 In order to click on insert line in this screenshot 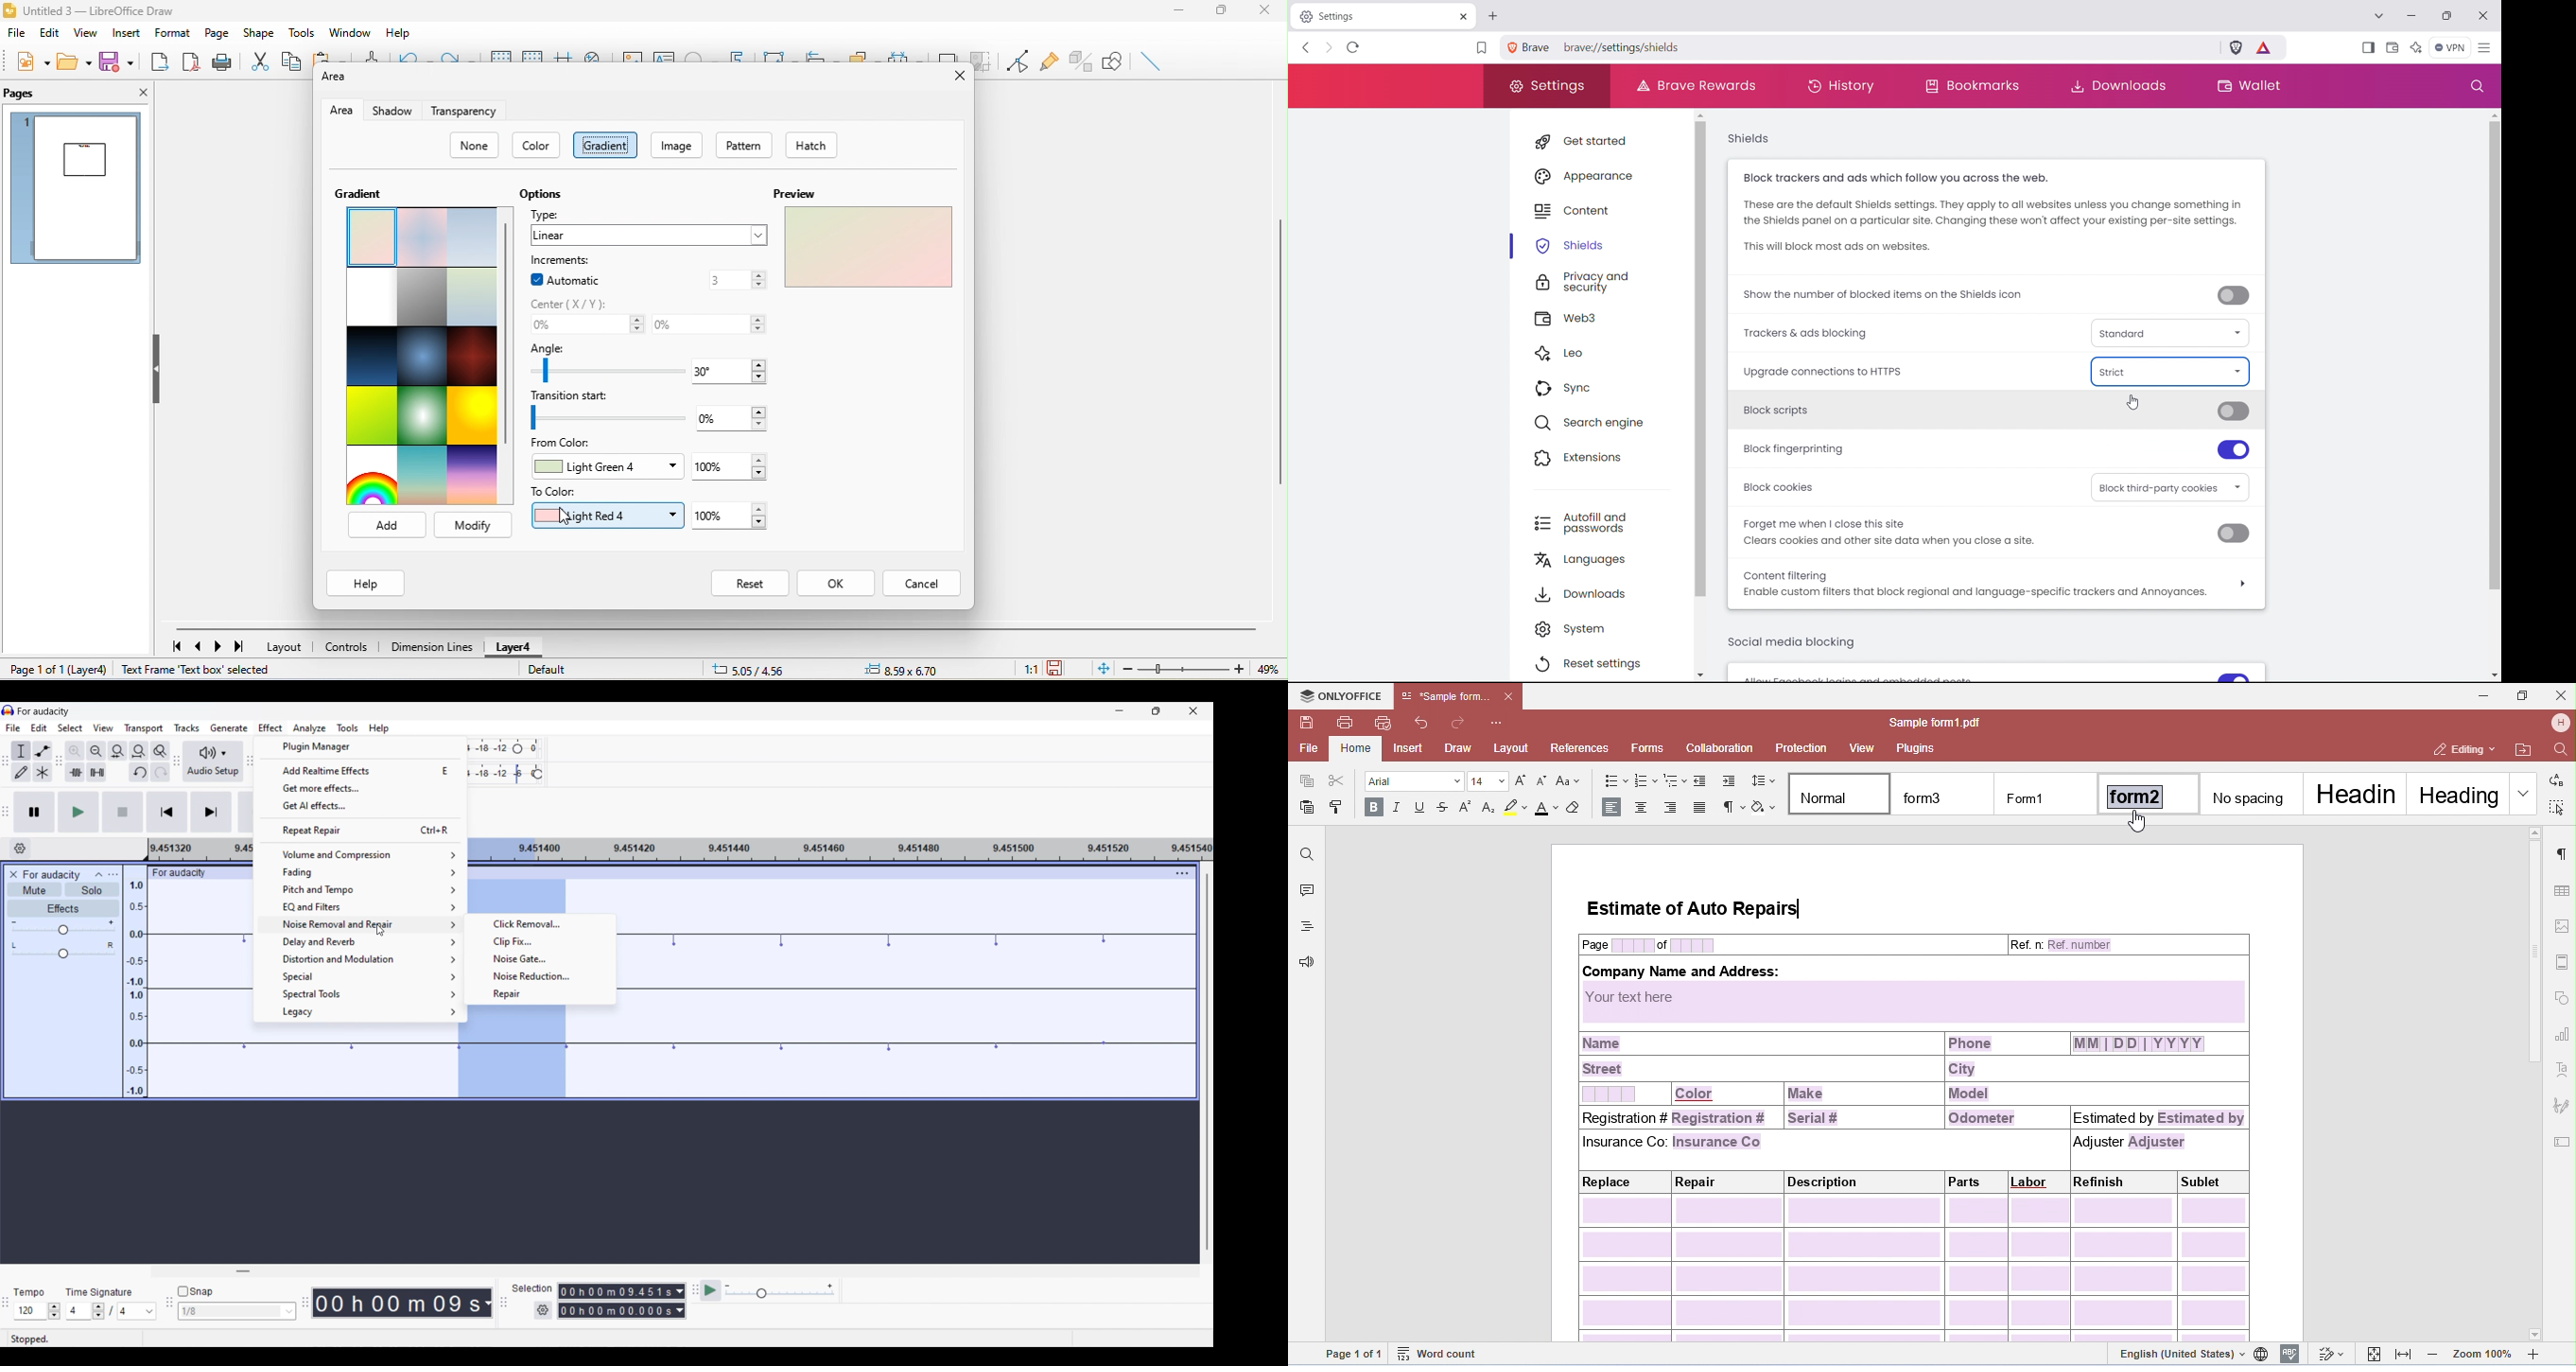, I will do `click(1154, 61)`.